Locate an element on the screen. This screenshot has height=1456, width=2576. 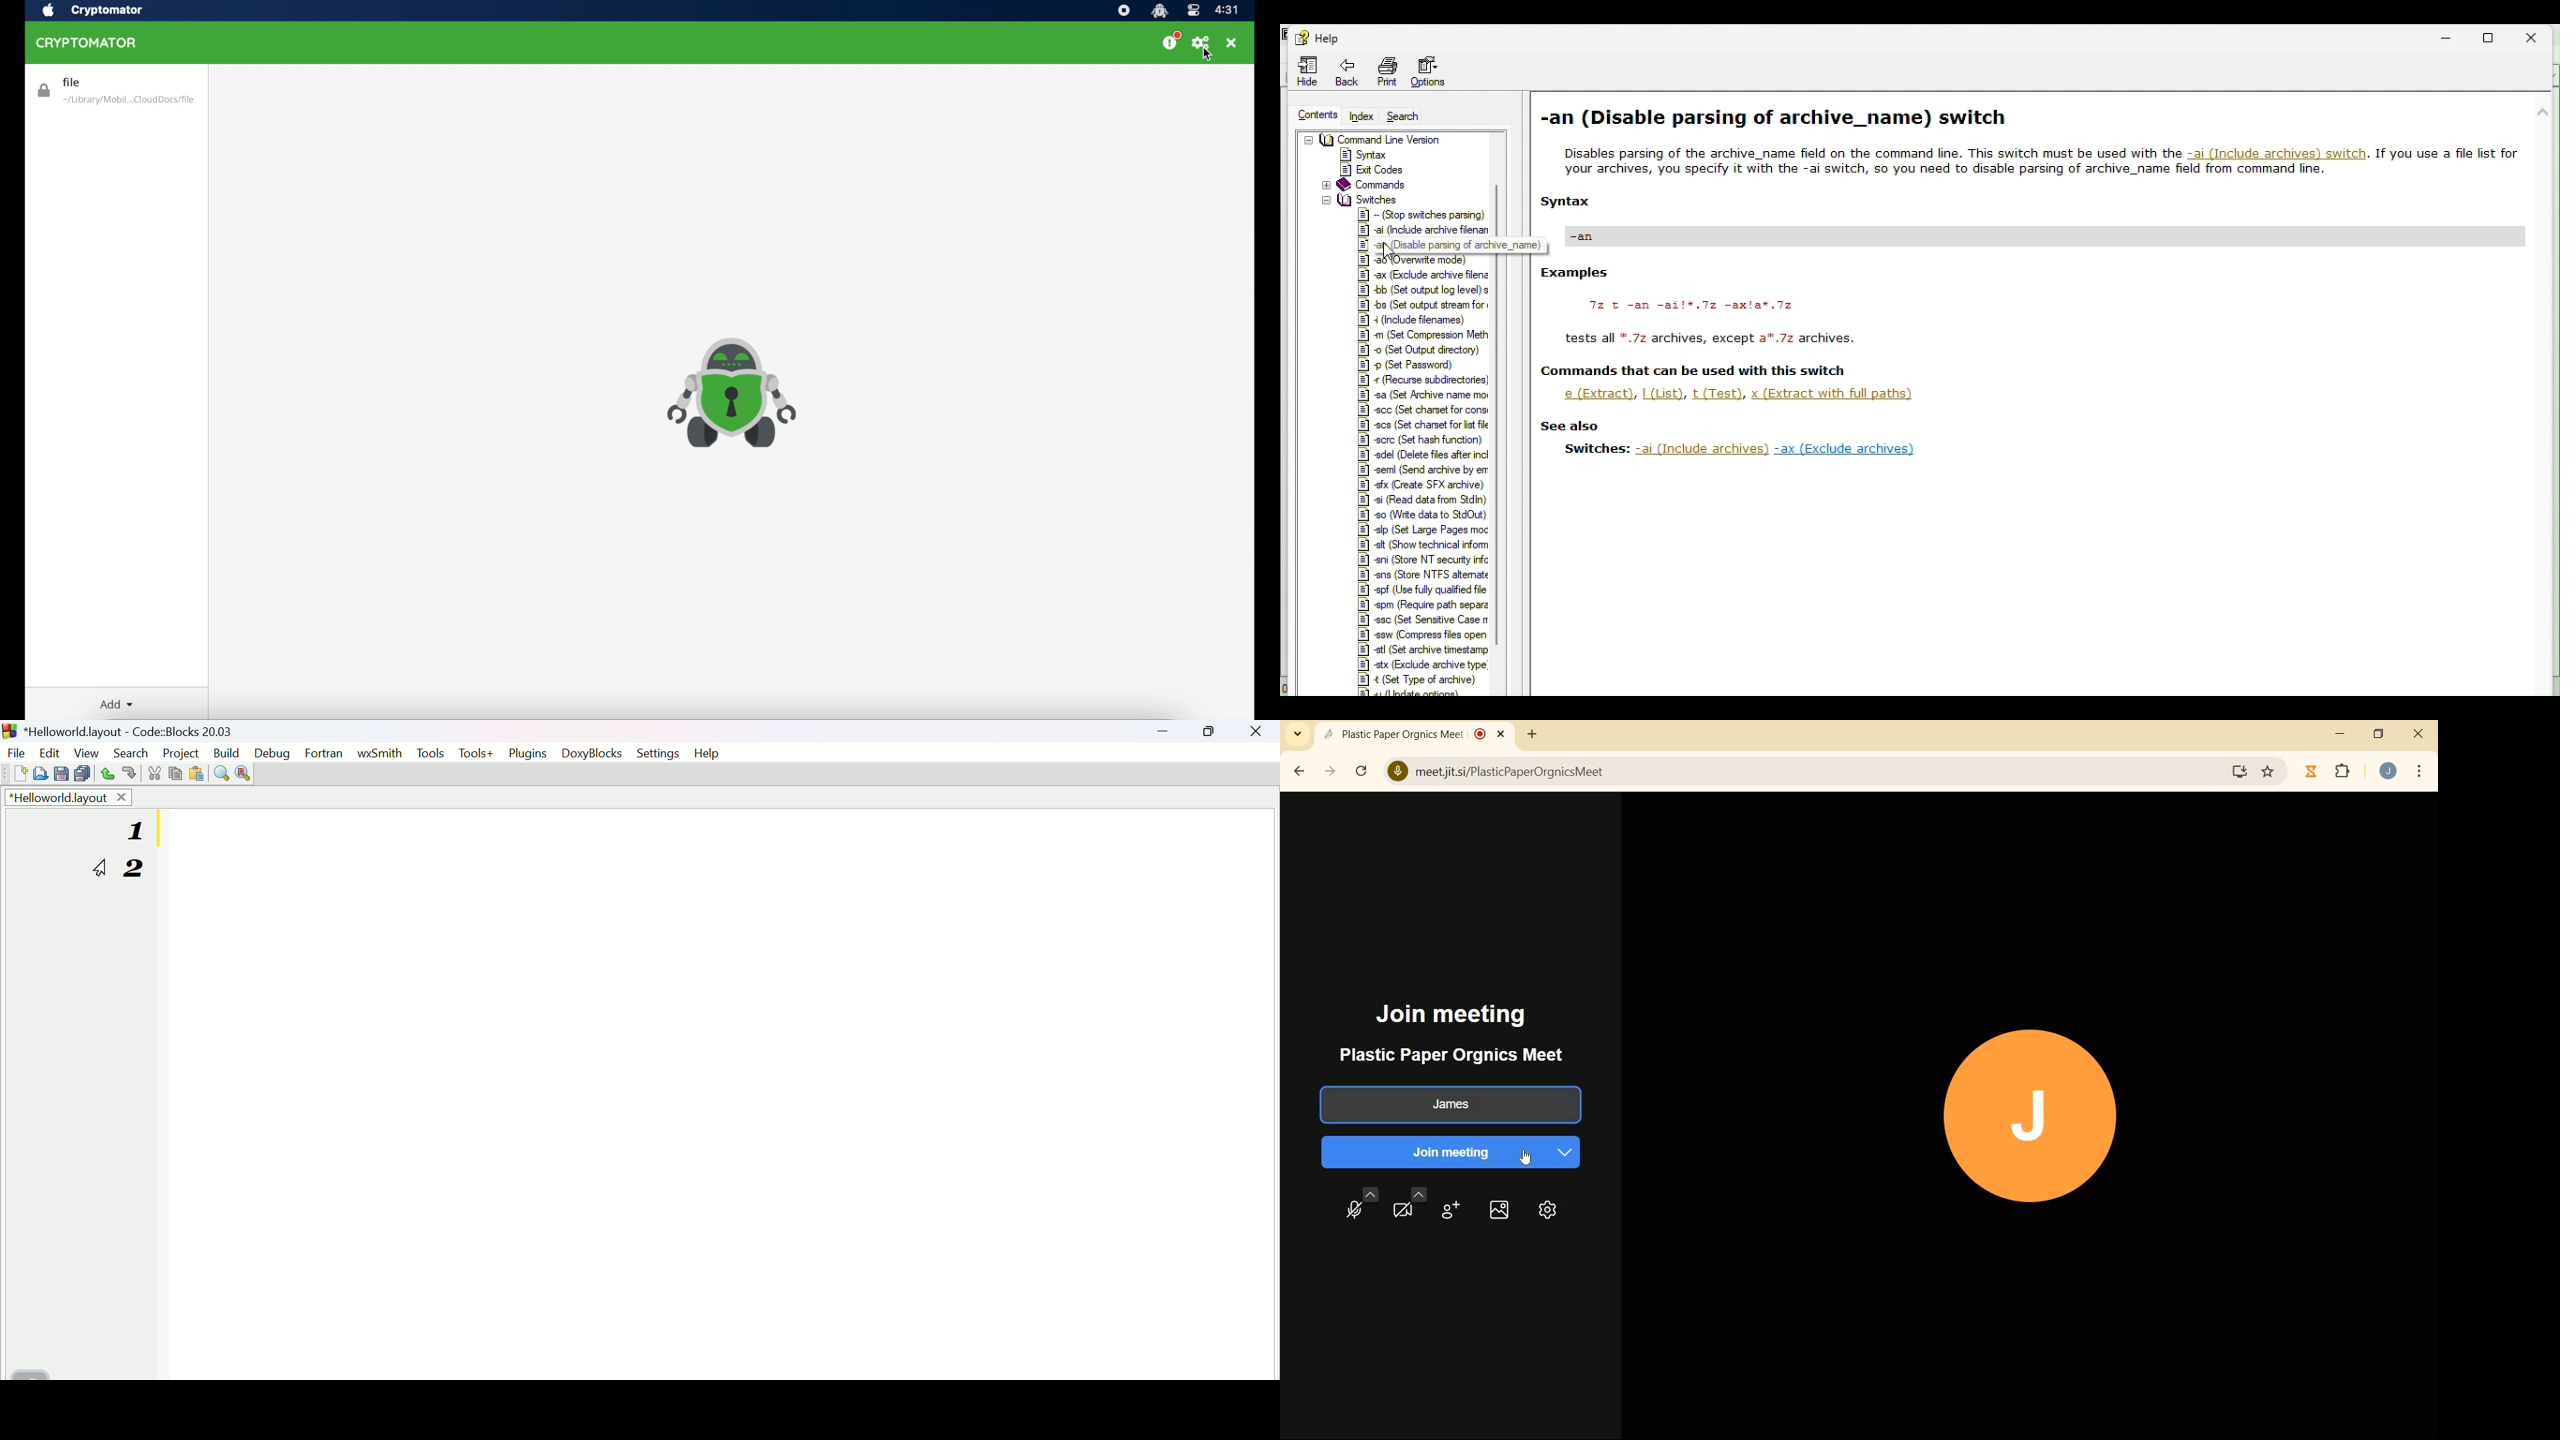
Save as is located at coordinates (60, 774).